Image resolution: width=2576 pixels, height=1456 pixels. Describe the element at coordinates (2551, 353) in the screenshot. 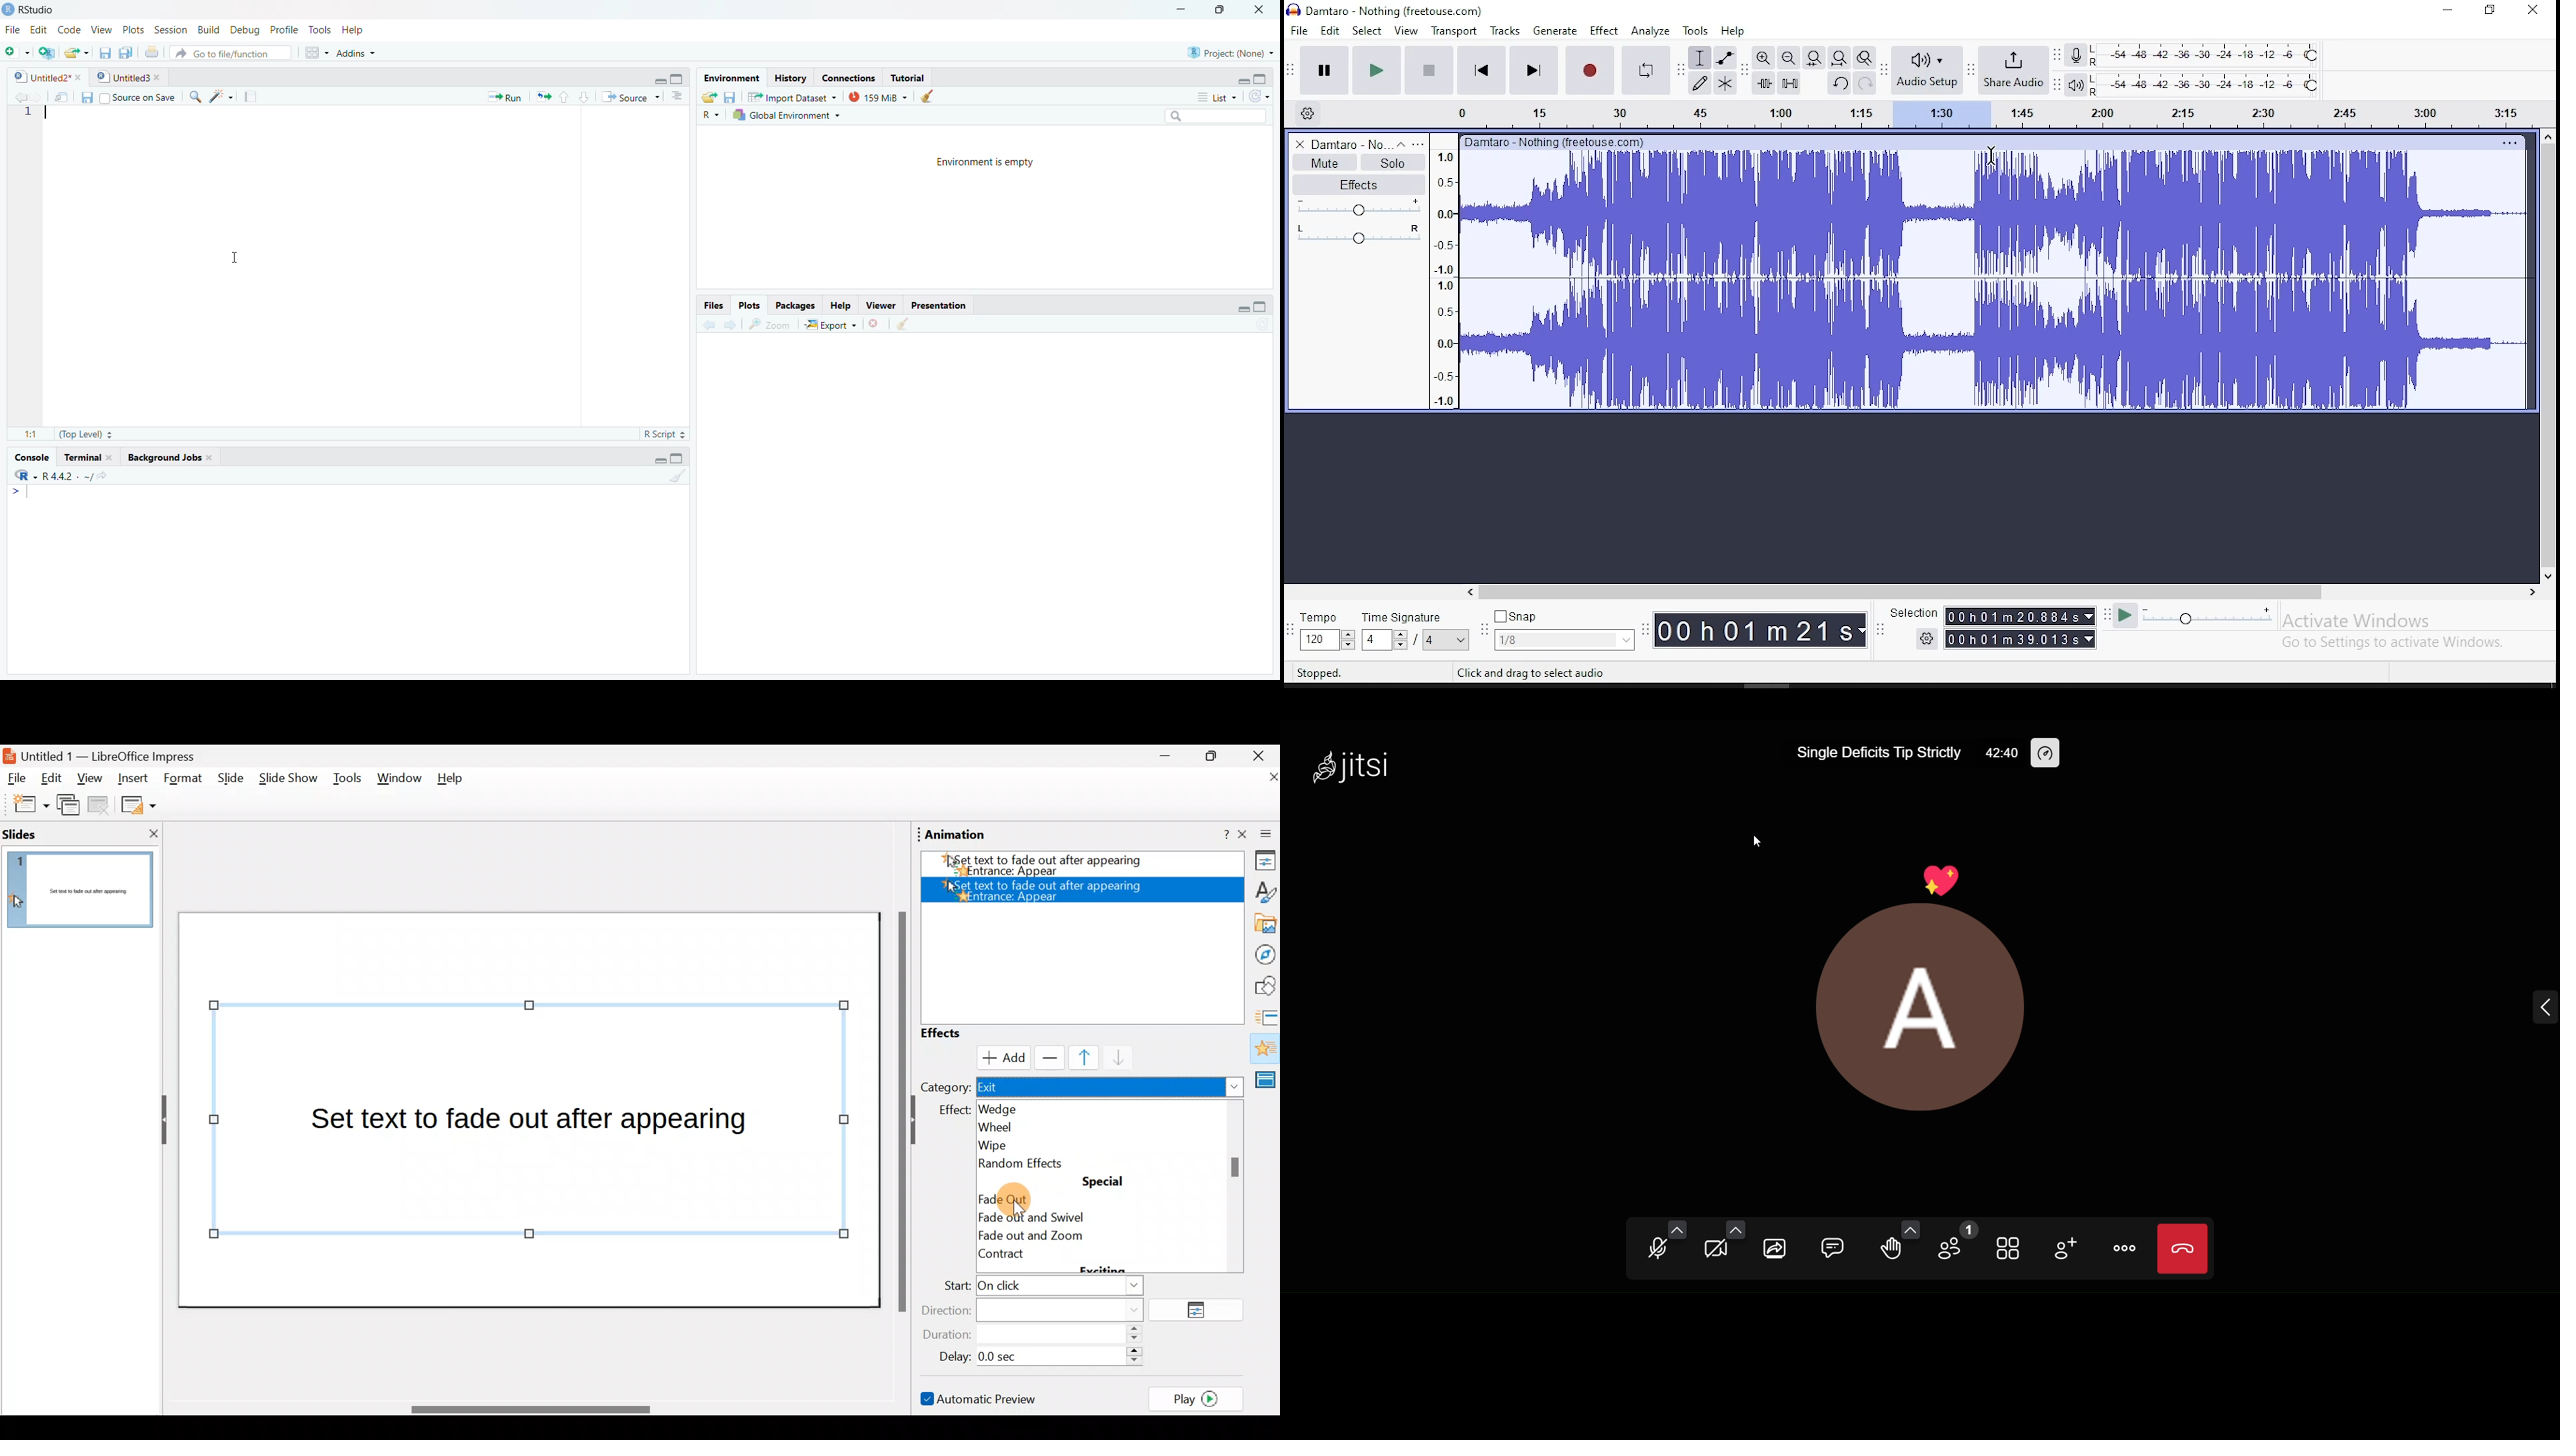

I see `vertical scroll bar` at that location.